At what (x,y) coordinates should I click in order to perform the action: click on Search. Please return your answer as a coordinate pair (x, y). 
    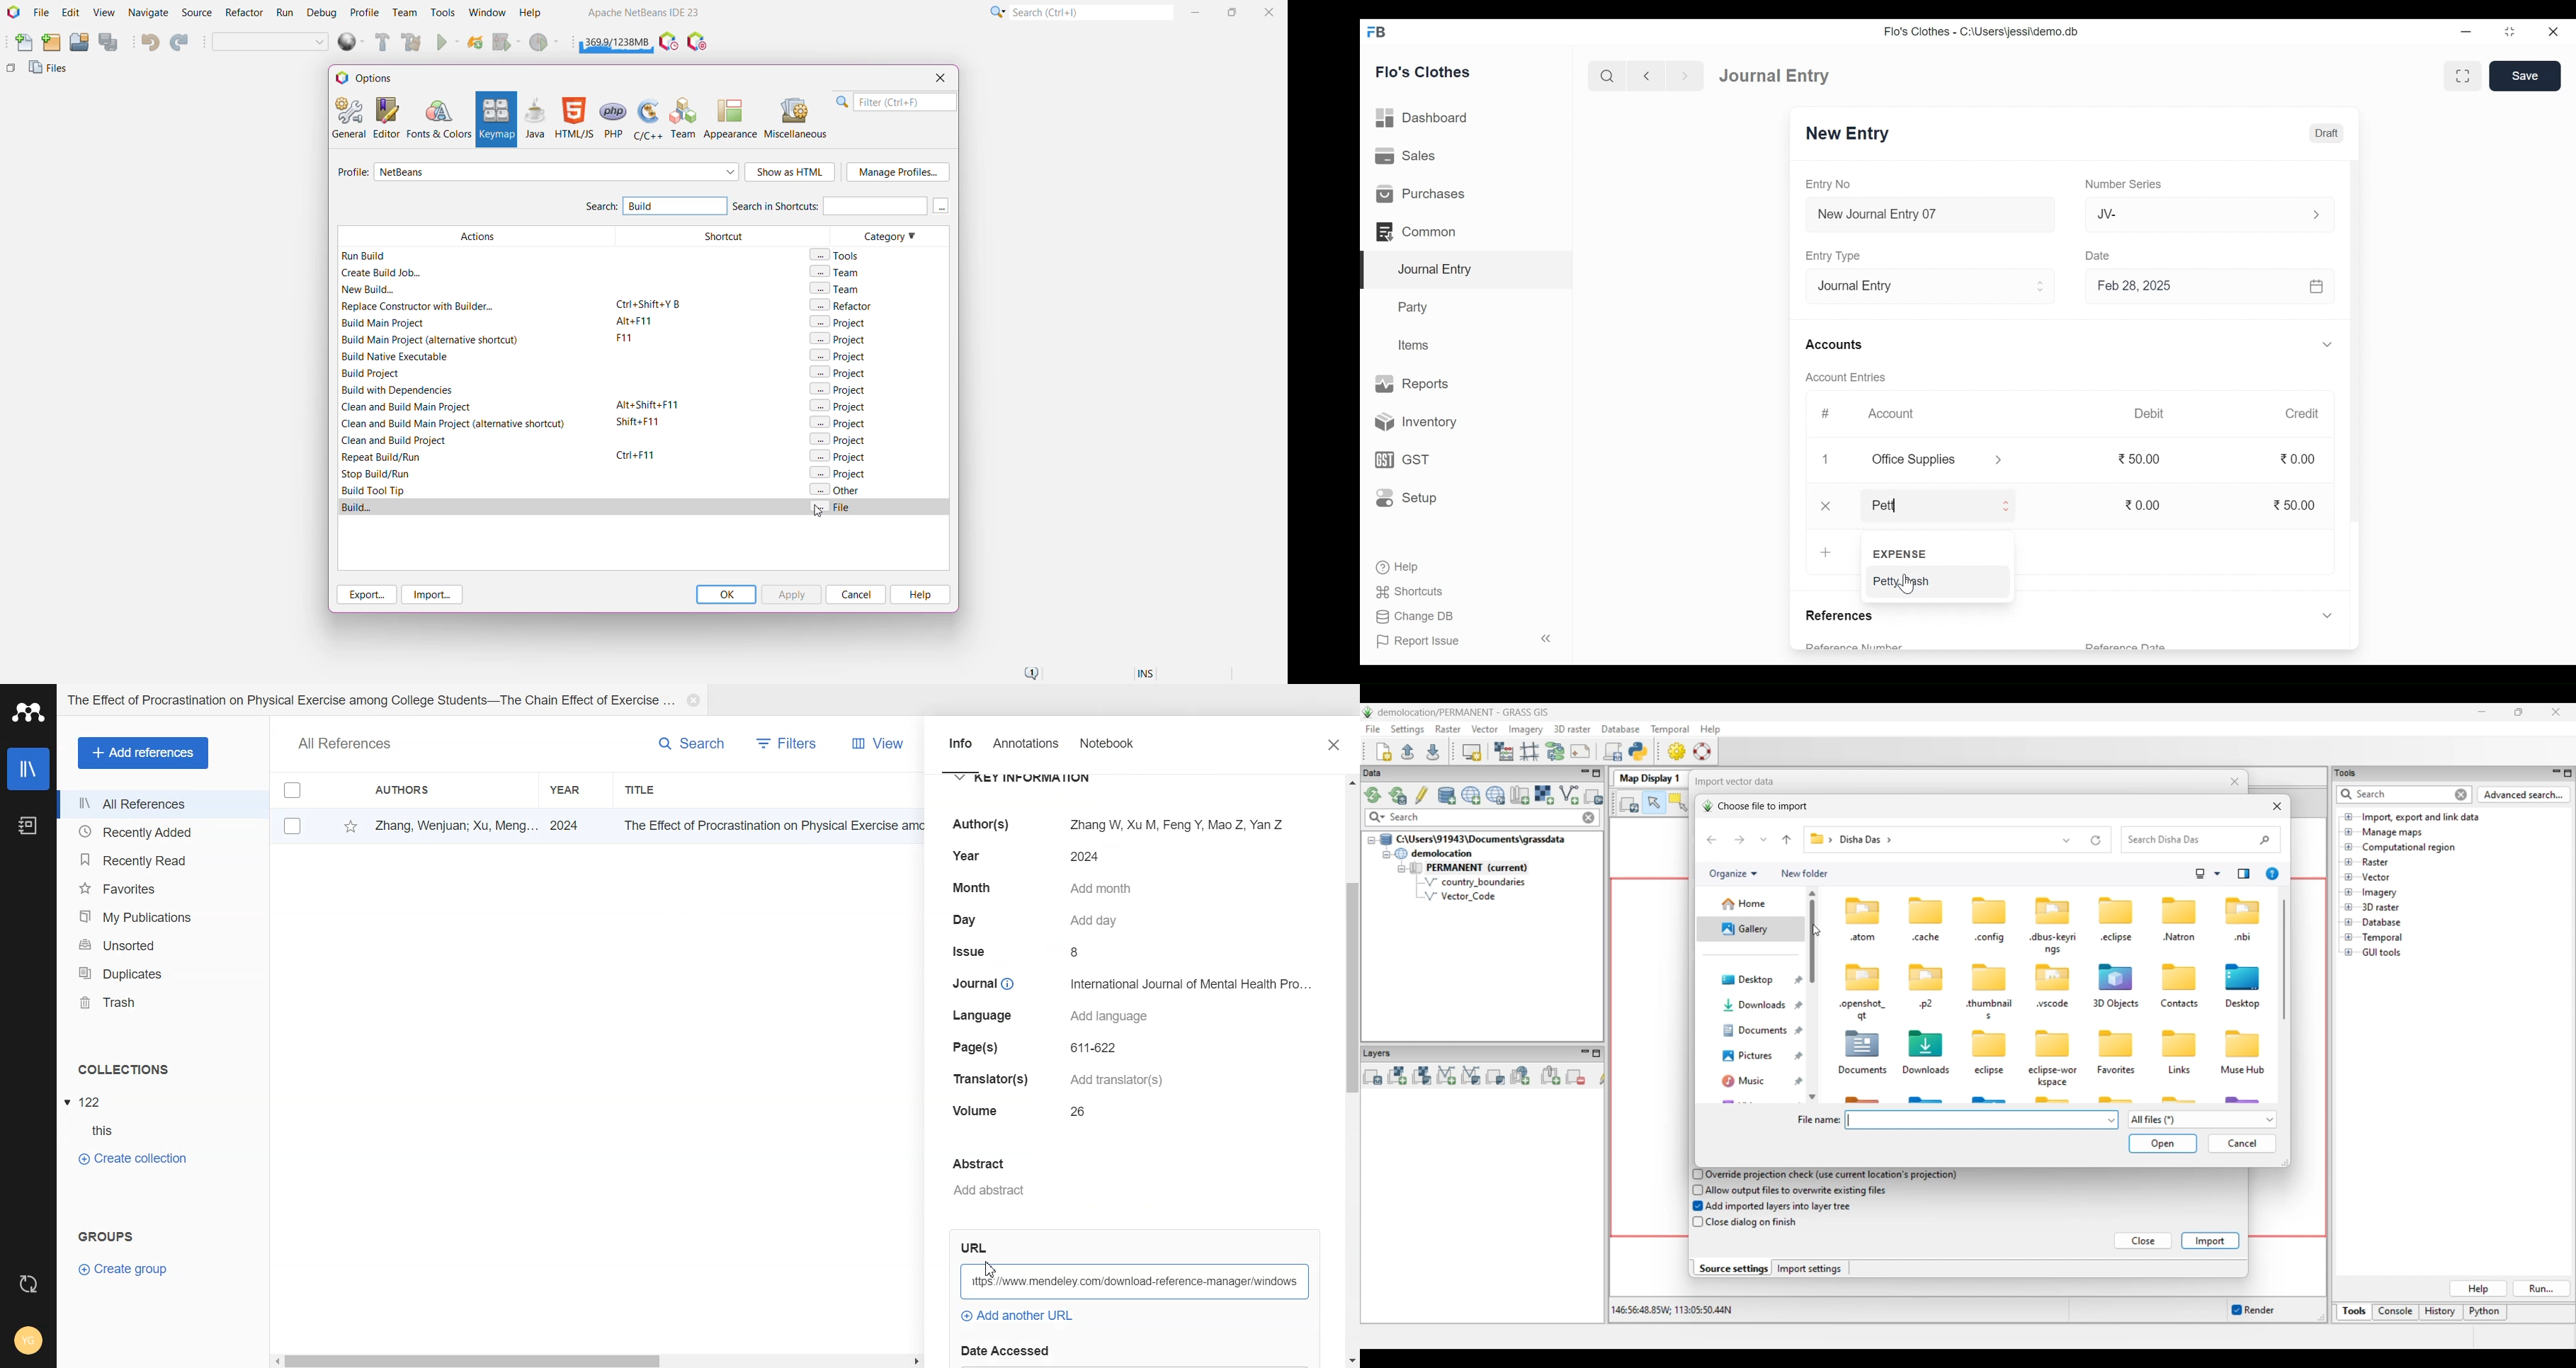
    Looking at the image, I should click on (678, 743).